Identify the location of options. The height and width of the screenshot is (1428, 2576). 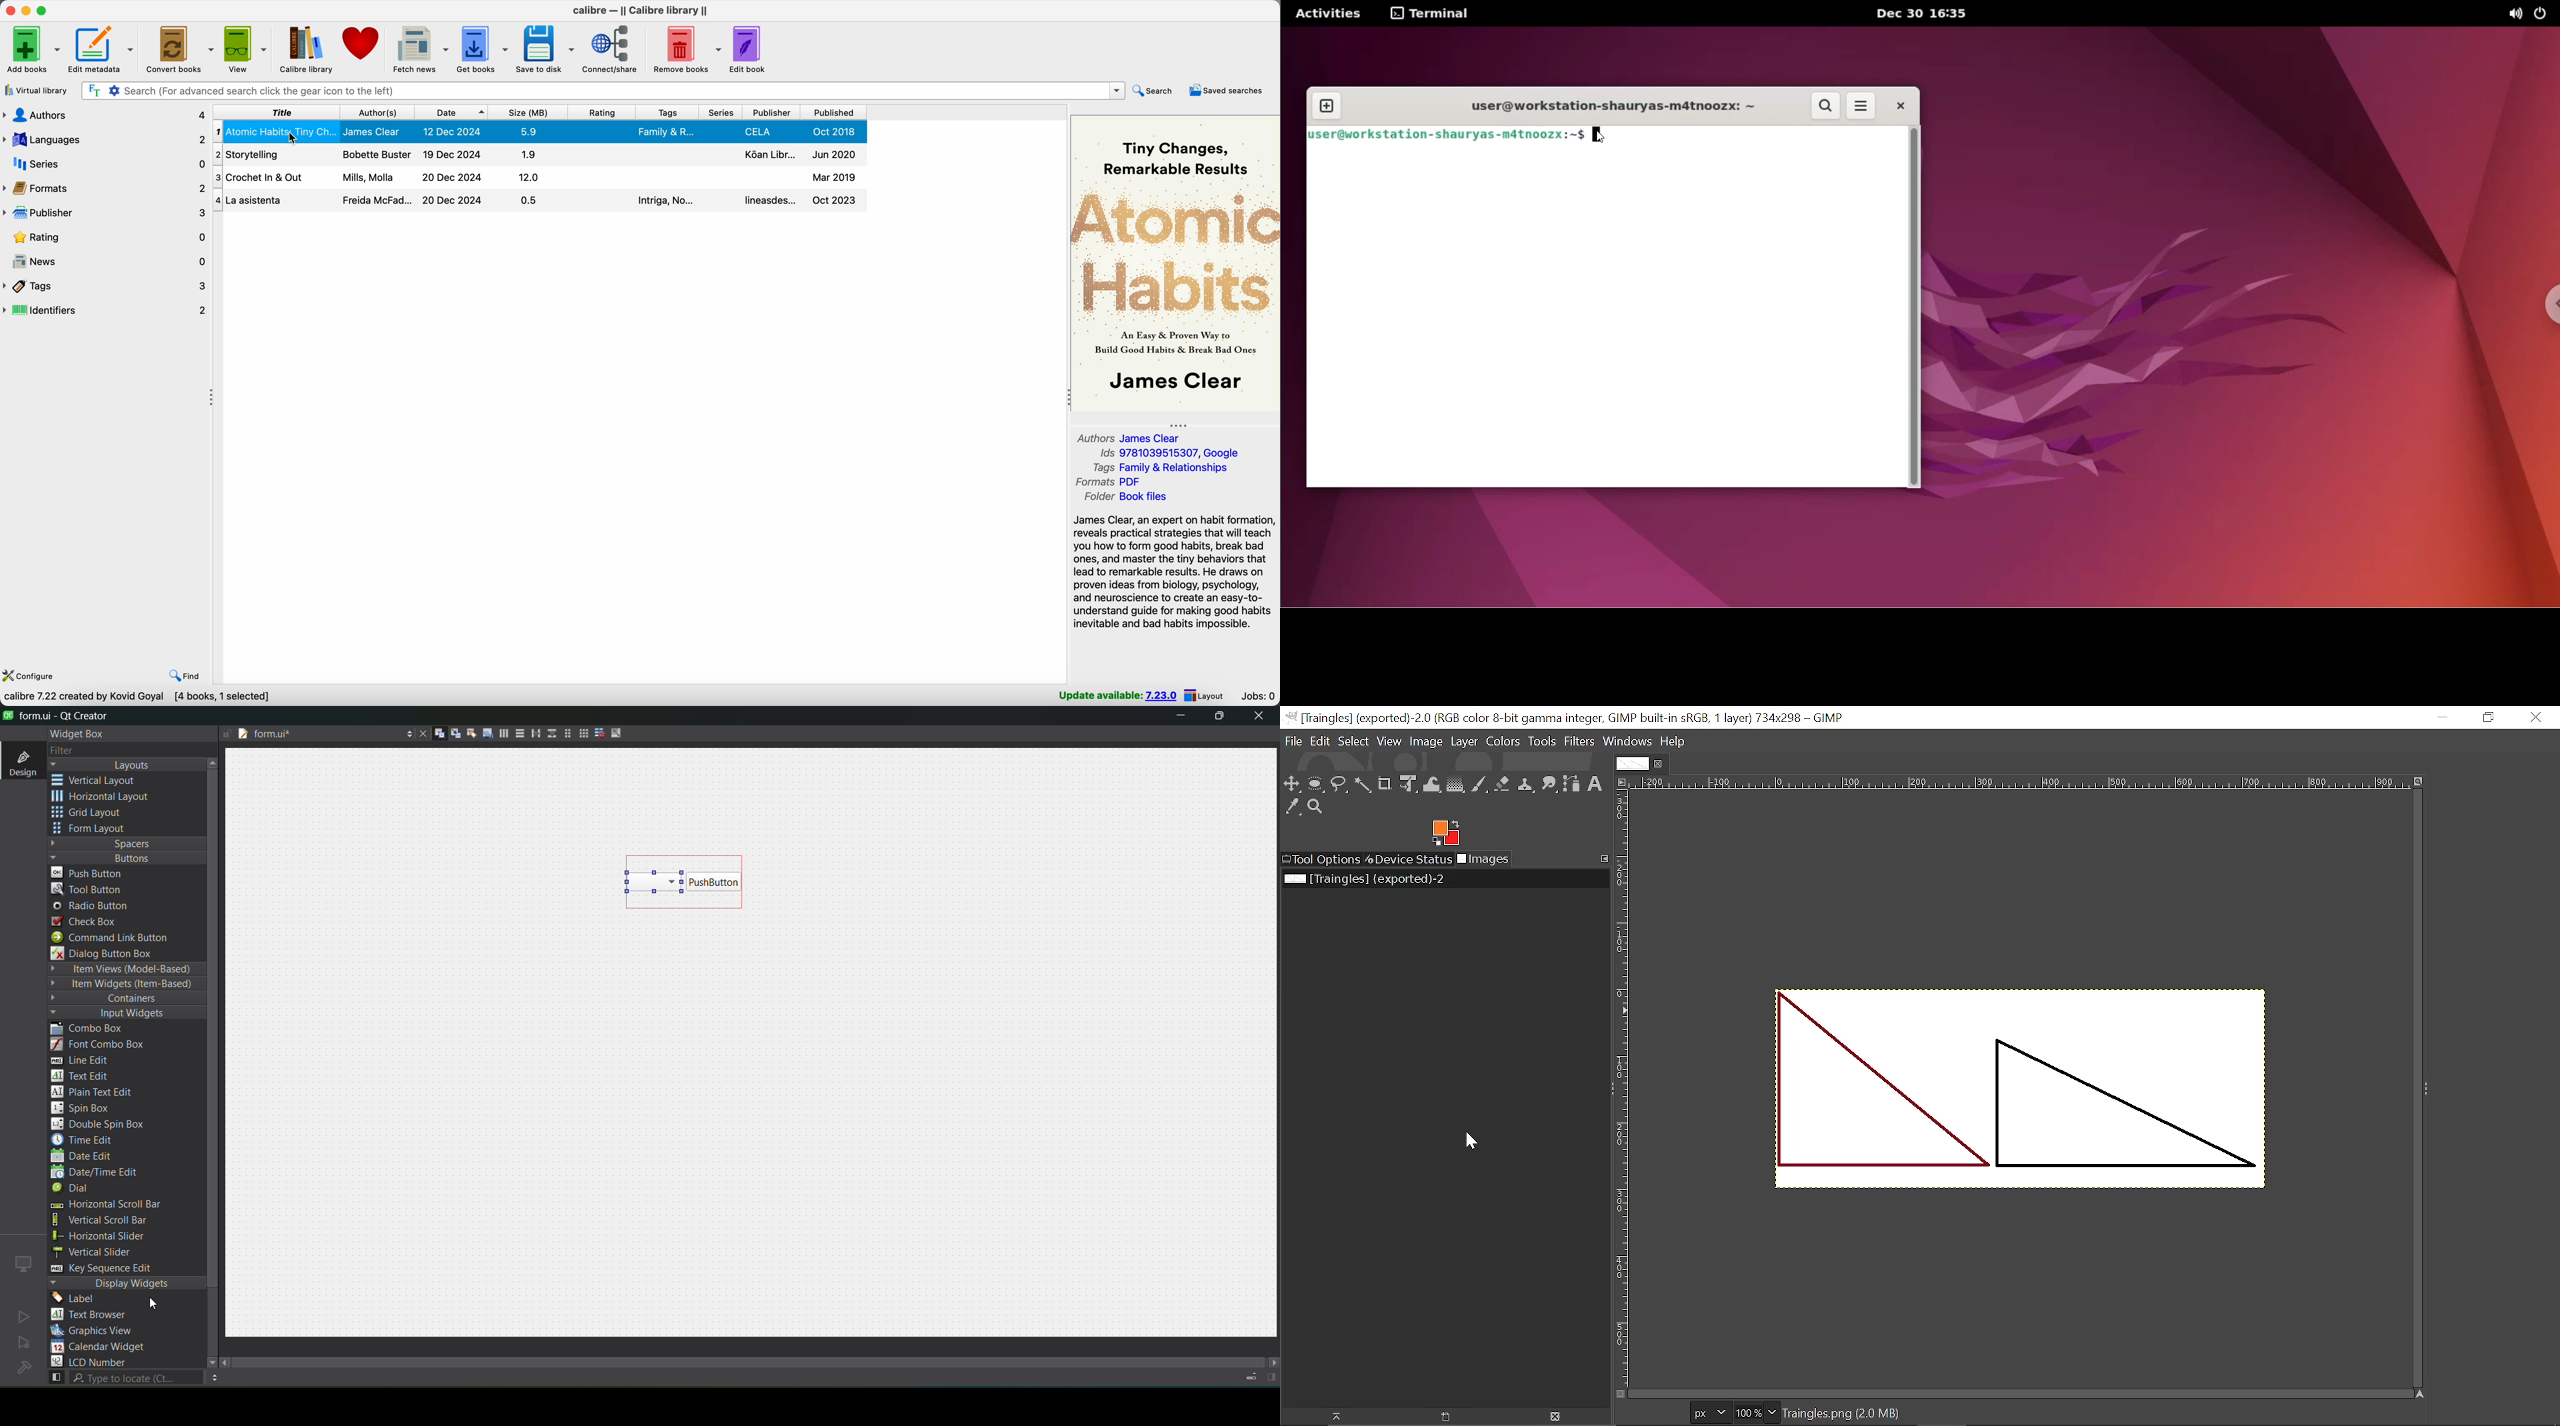
(405, 735).